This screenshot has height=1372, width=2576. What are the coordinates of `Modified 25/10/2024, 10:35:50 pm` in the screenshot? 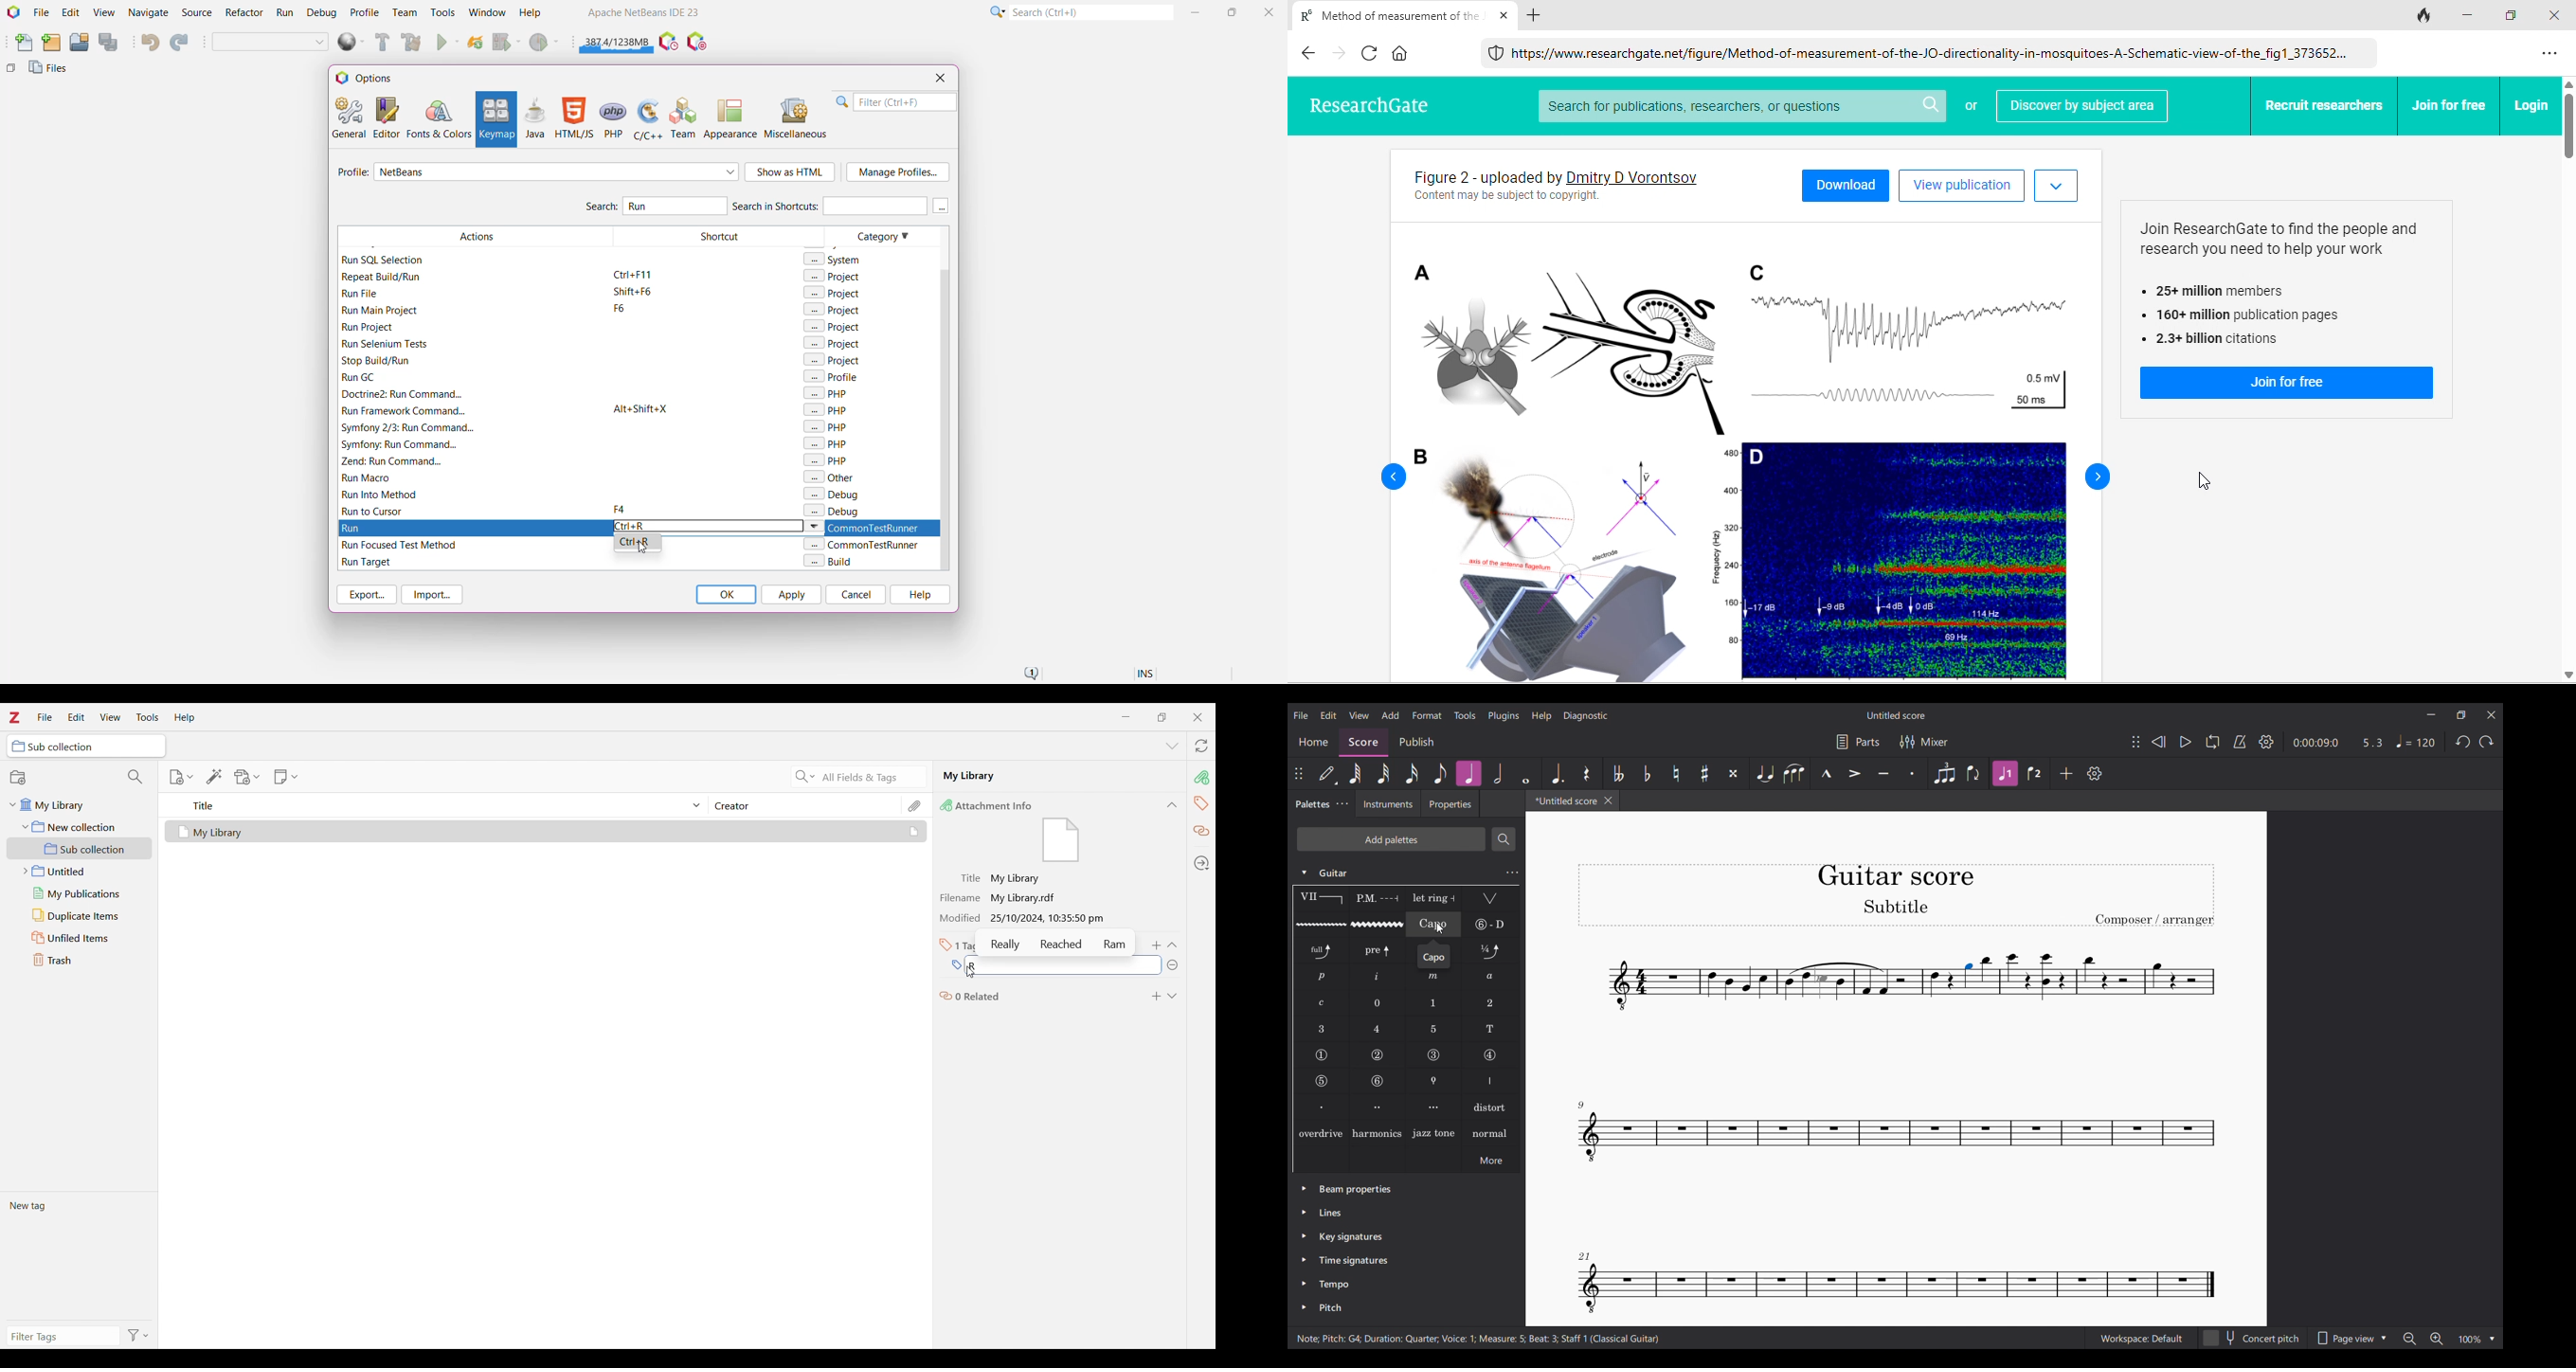 It's located at (1026, 919).